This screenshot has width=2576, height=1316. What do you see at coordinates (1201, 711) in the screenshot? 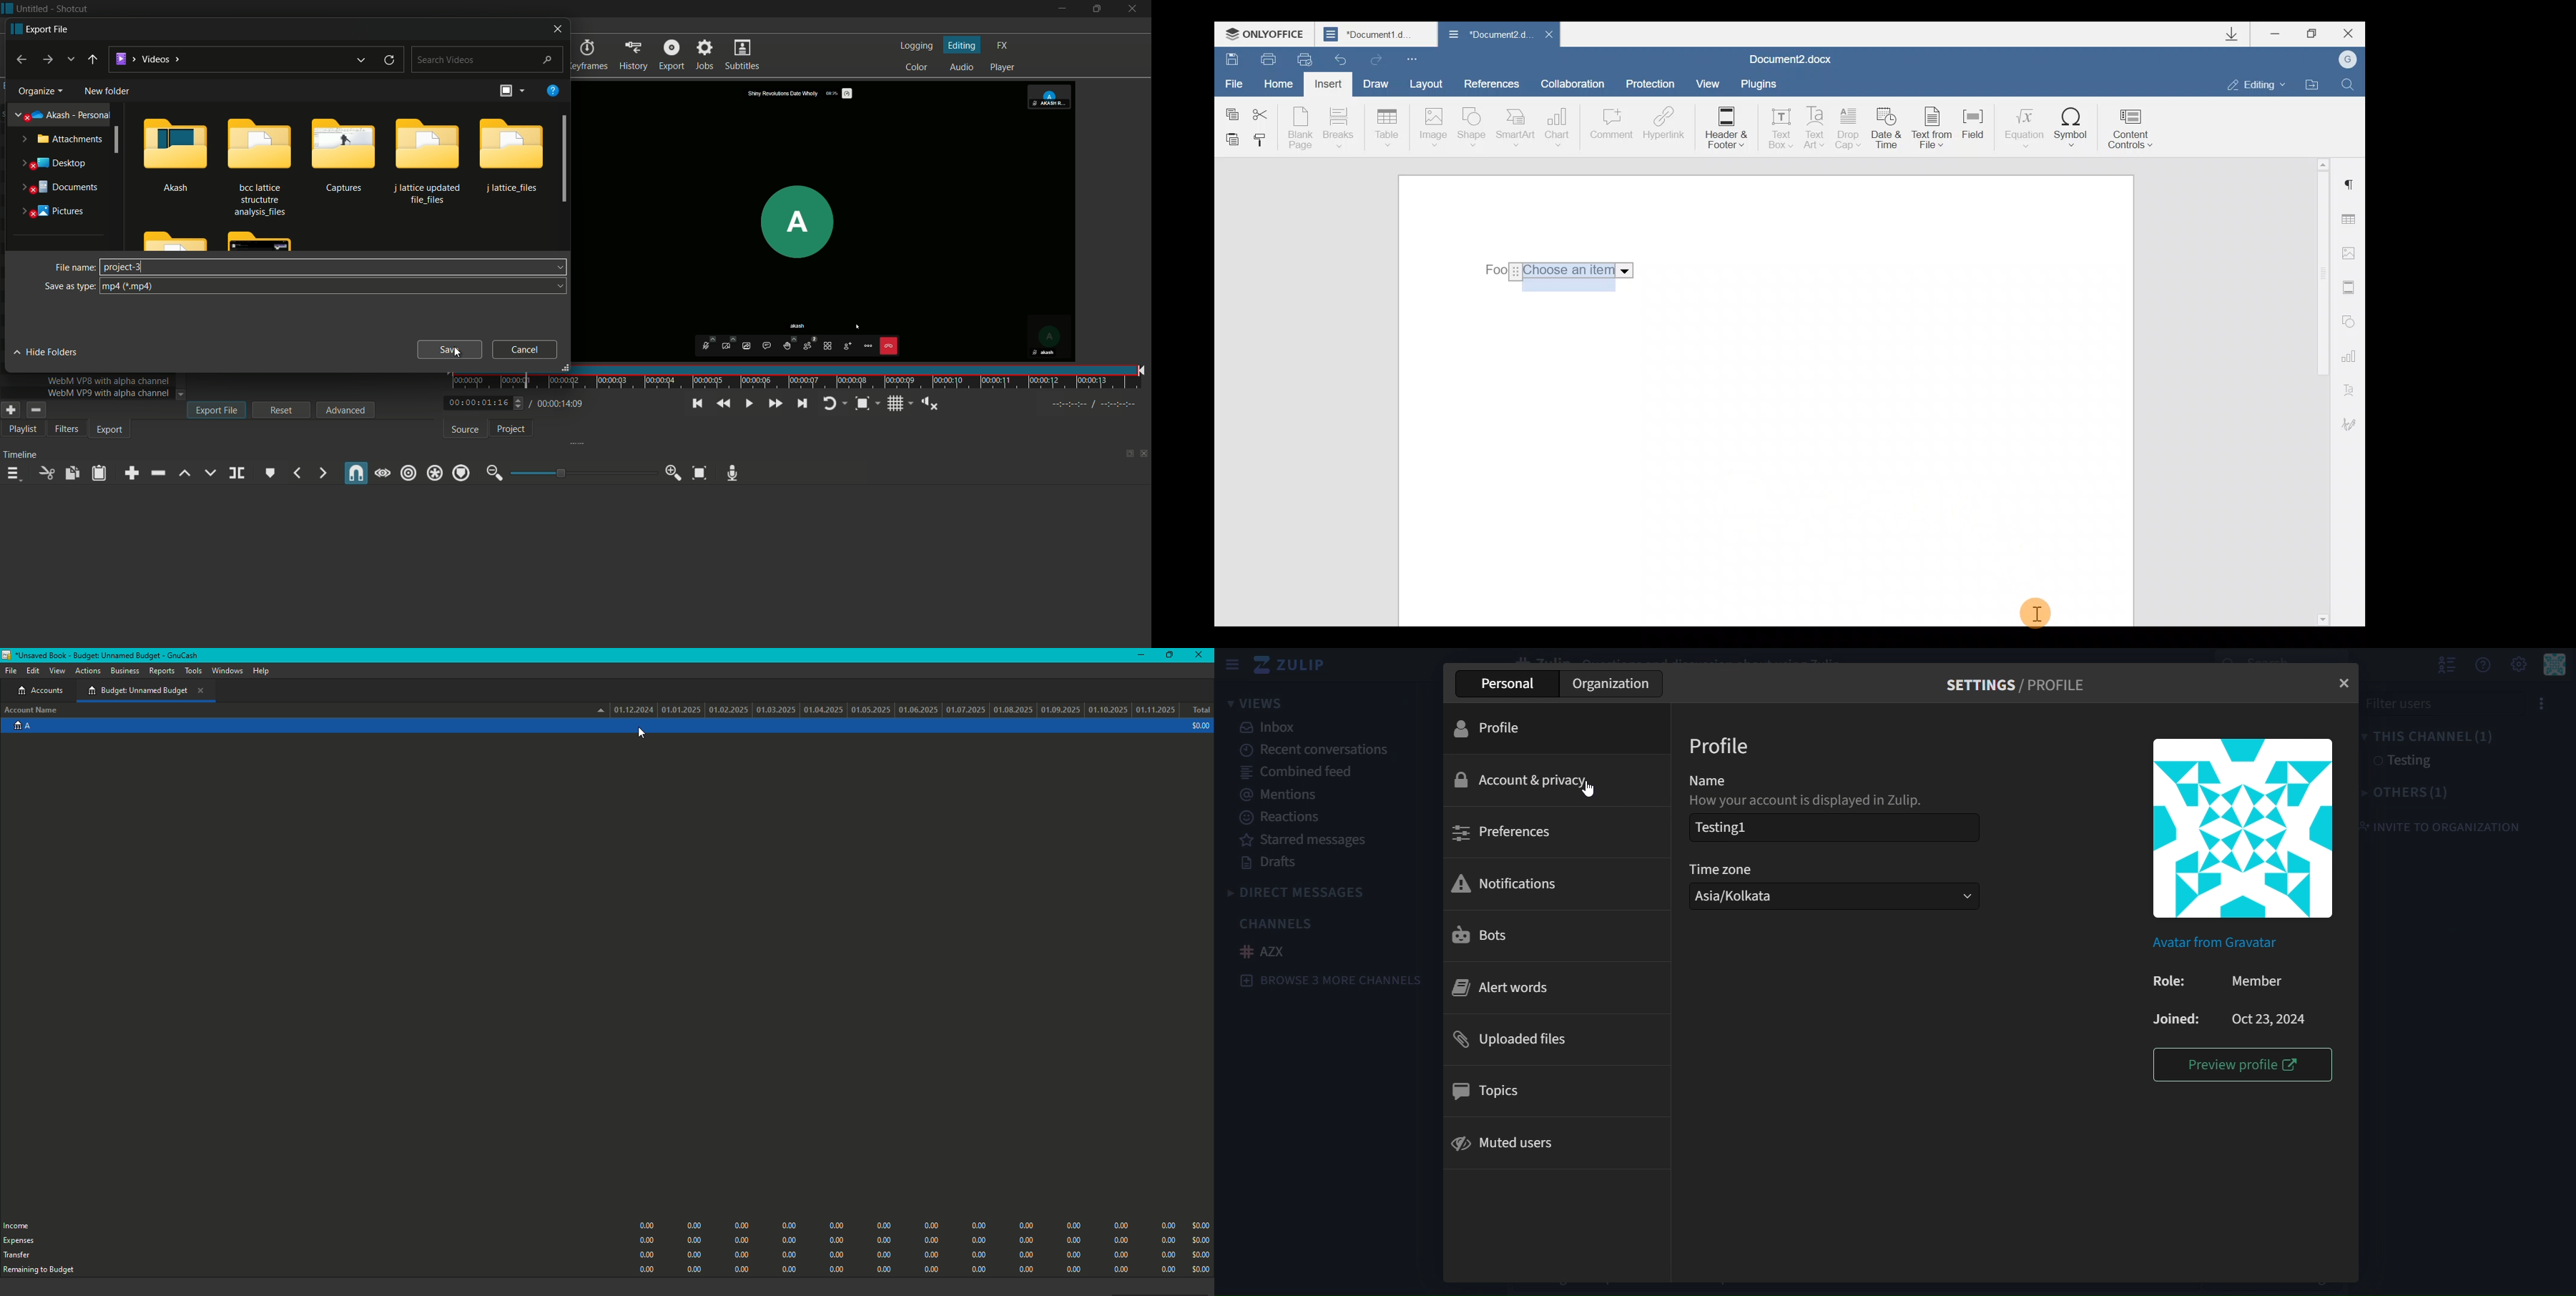
I see `Total` at bounding box center [1201, 711].